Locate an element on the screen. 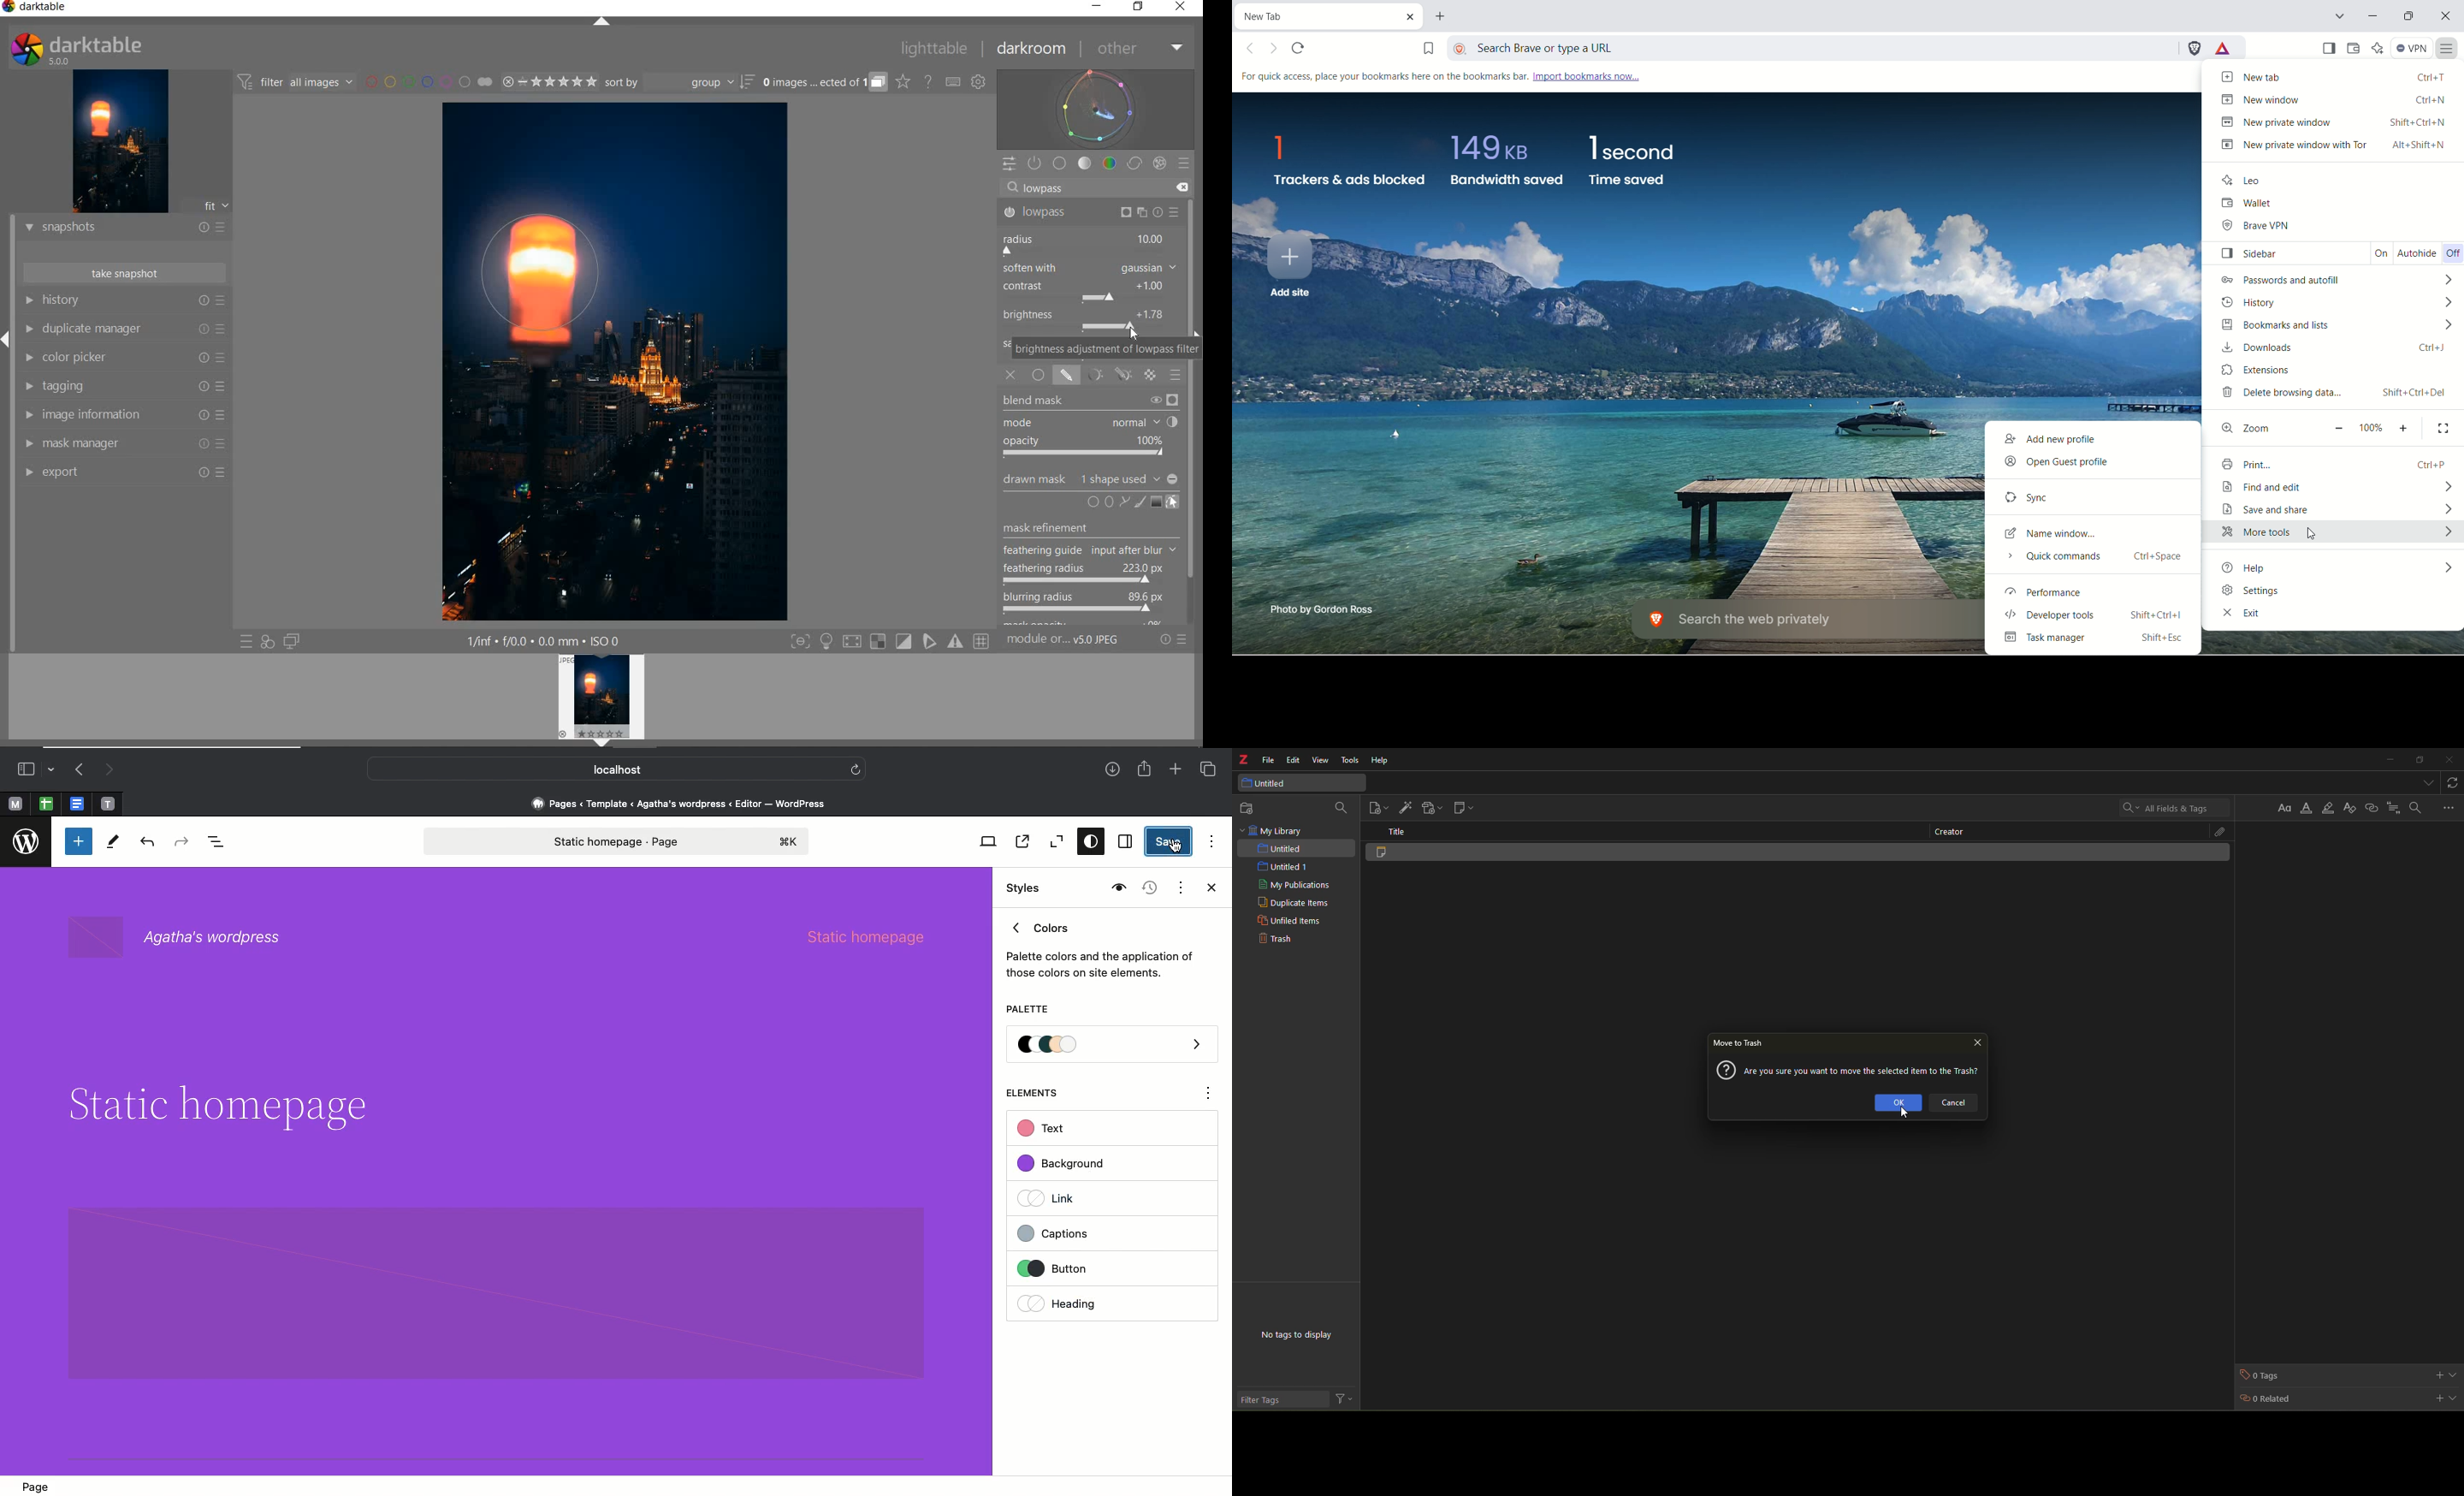 This screenshot has width=2464, height=1512. new collection is located at coordinates (1251, 808).